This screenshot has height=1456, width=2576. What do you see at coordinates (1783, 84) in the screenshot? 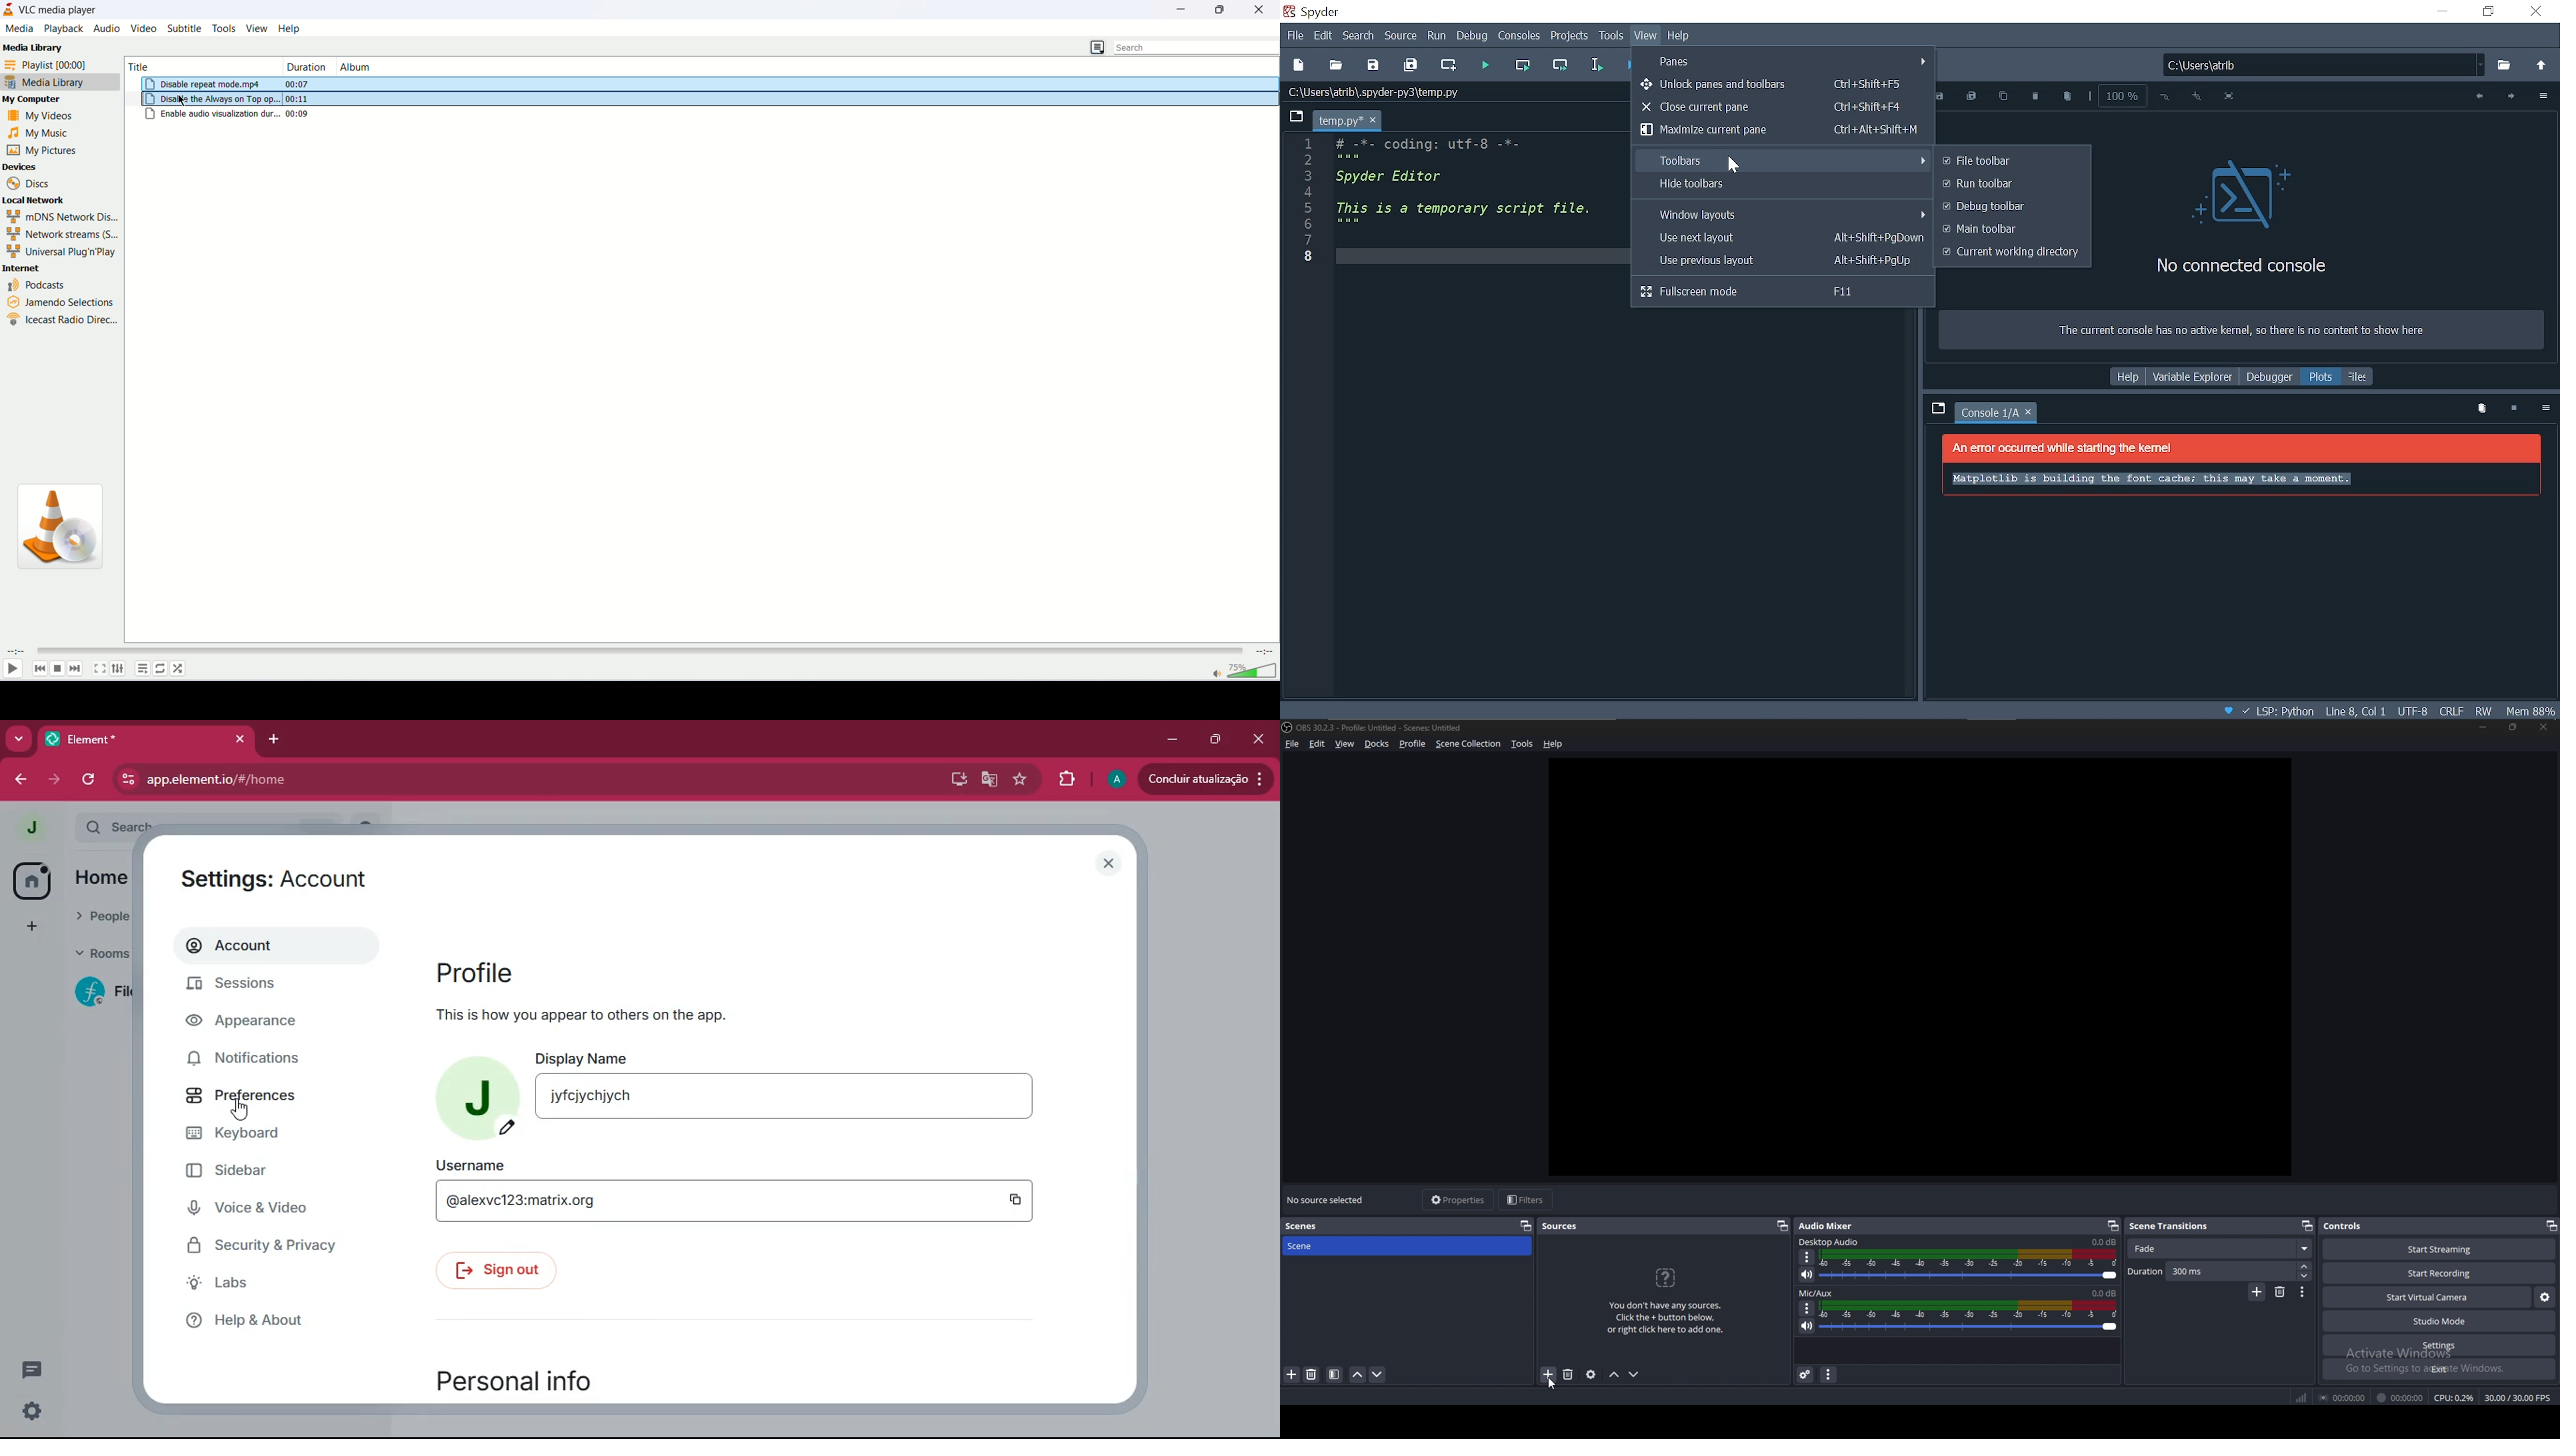
I see `unlock panes and toolbars` at bounding box center [1783, 84].